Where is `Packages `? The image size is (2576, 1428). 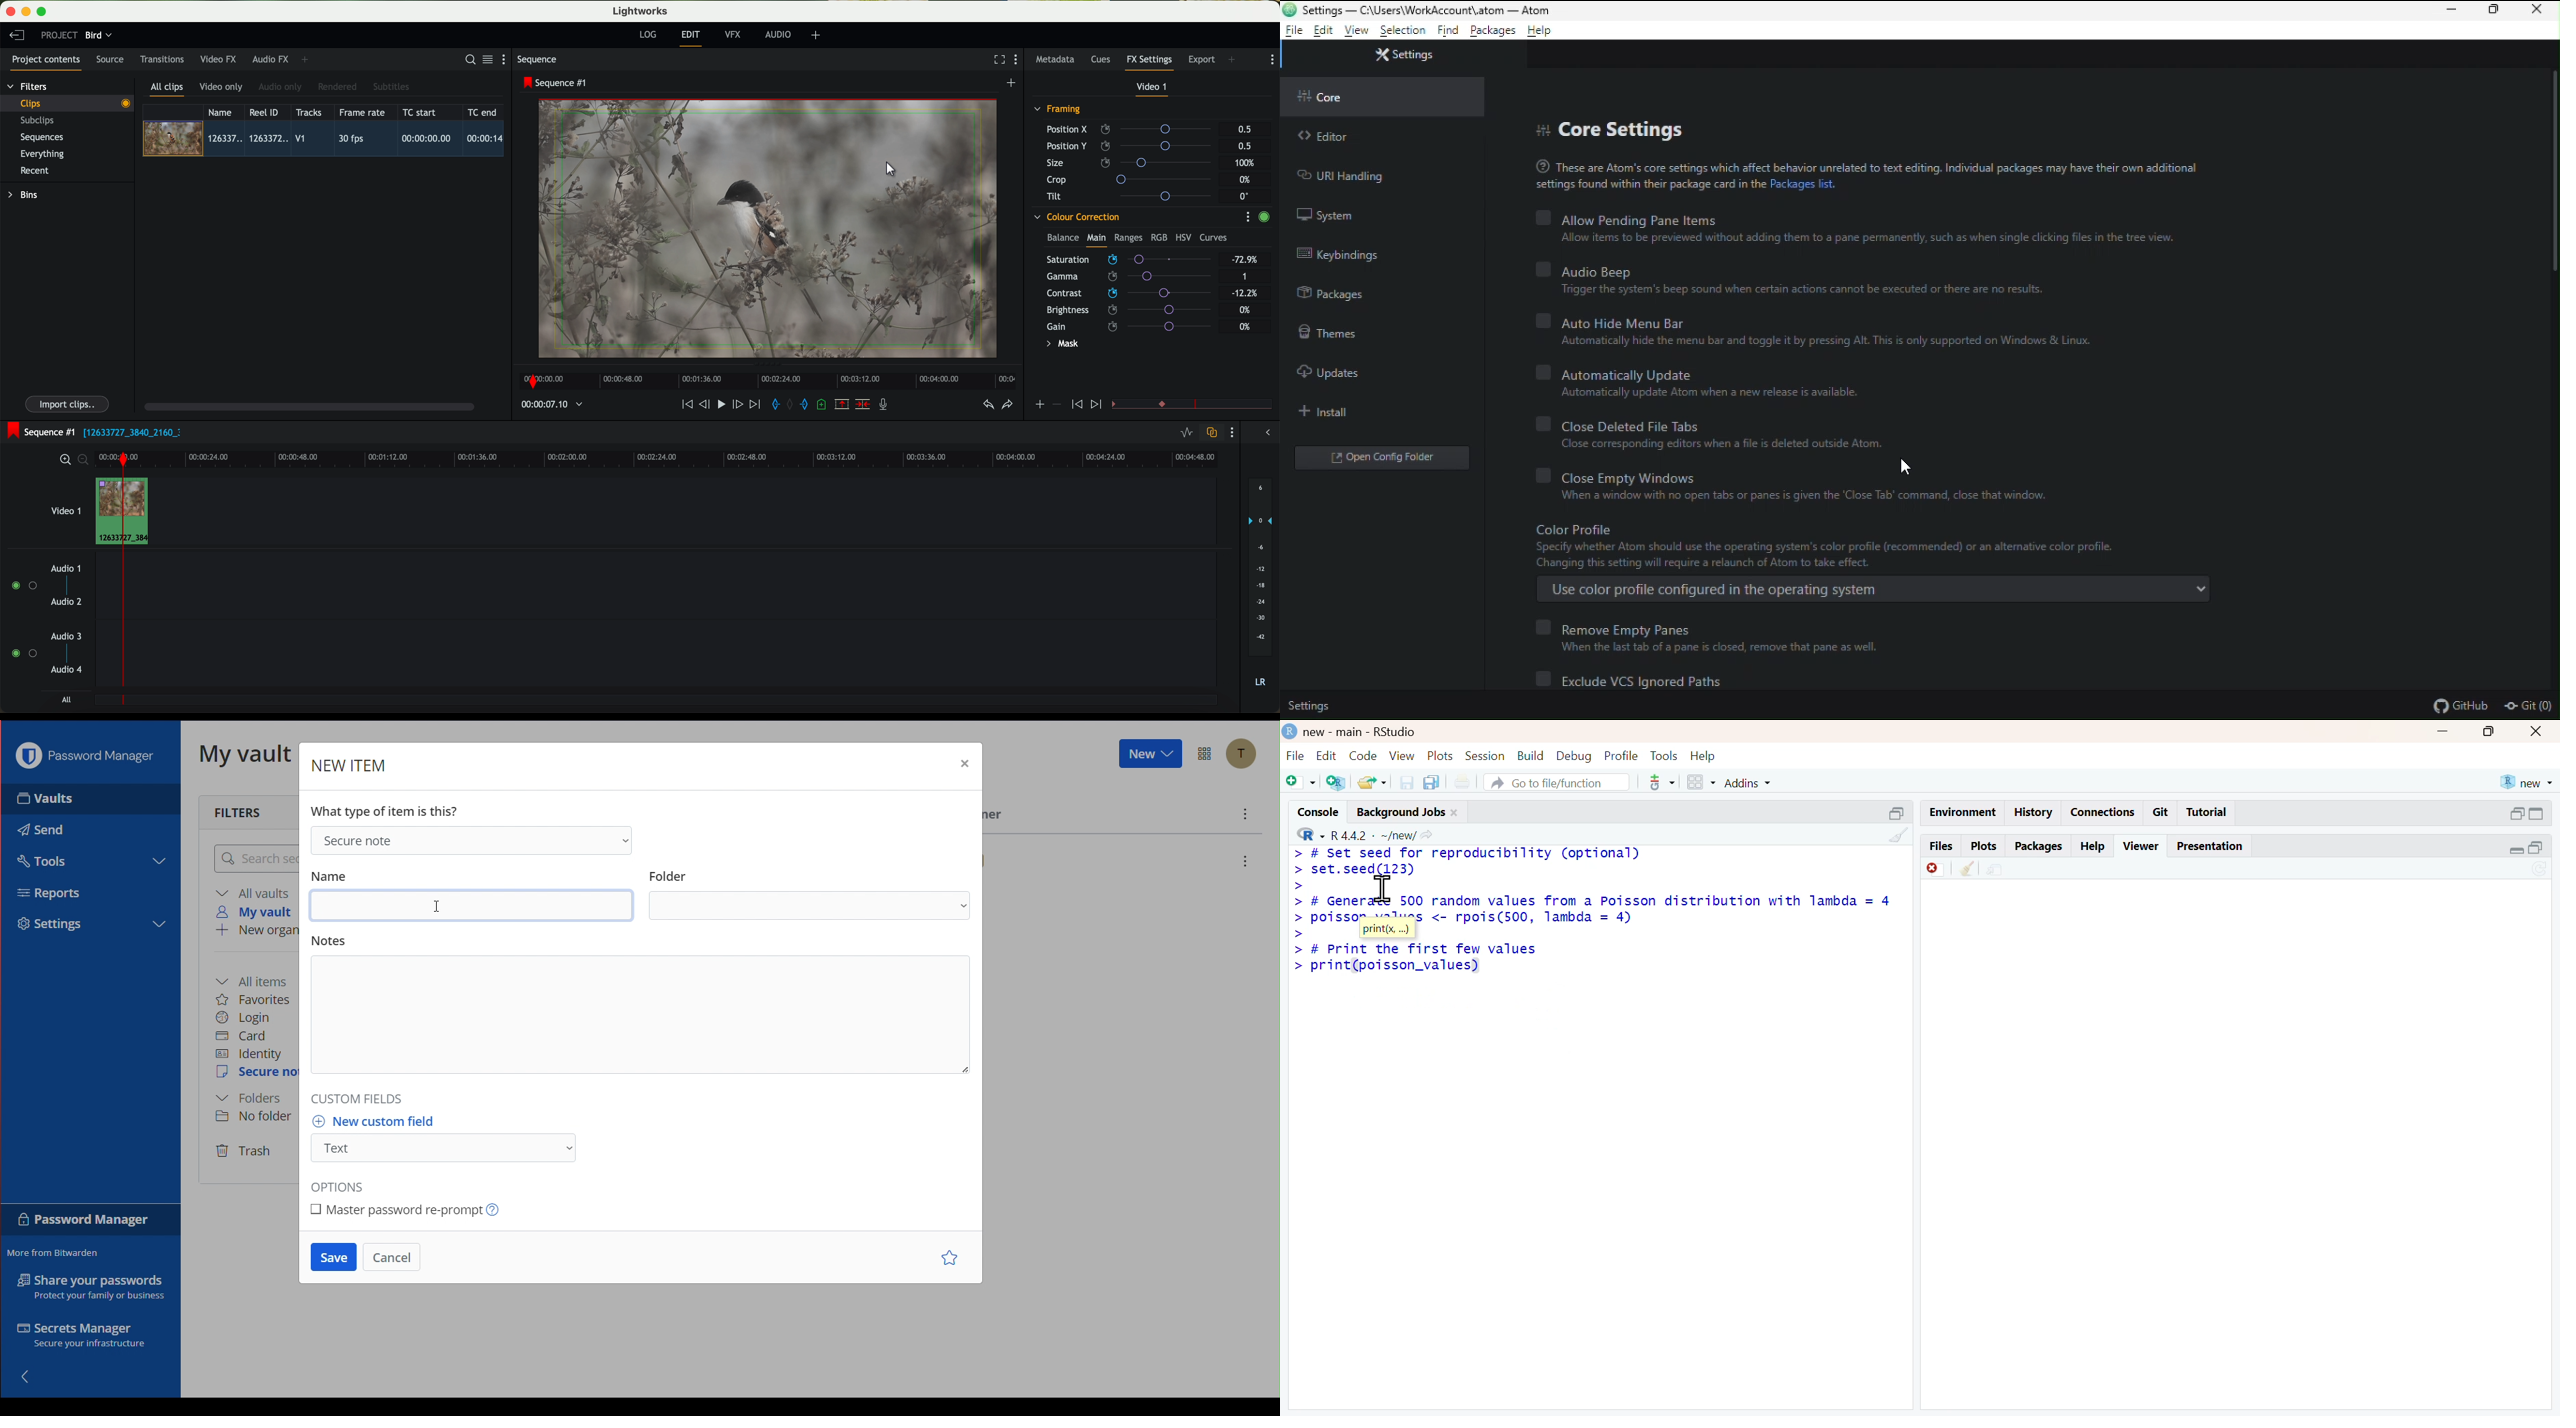 Packages  is located at coordinates (1494, 32).